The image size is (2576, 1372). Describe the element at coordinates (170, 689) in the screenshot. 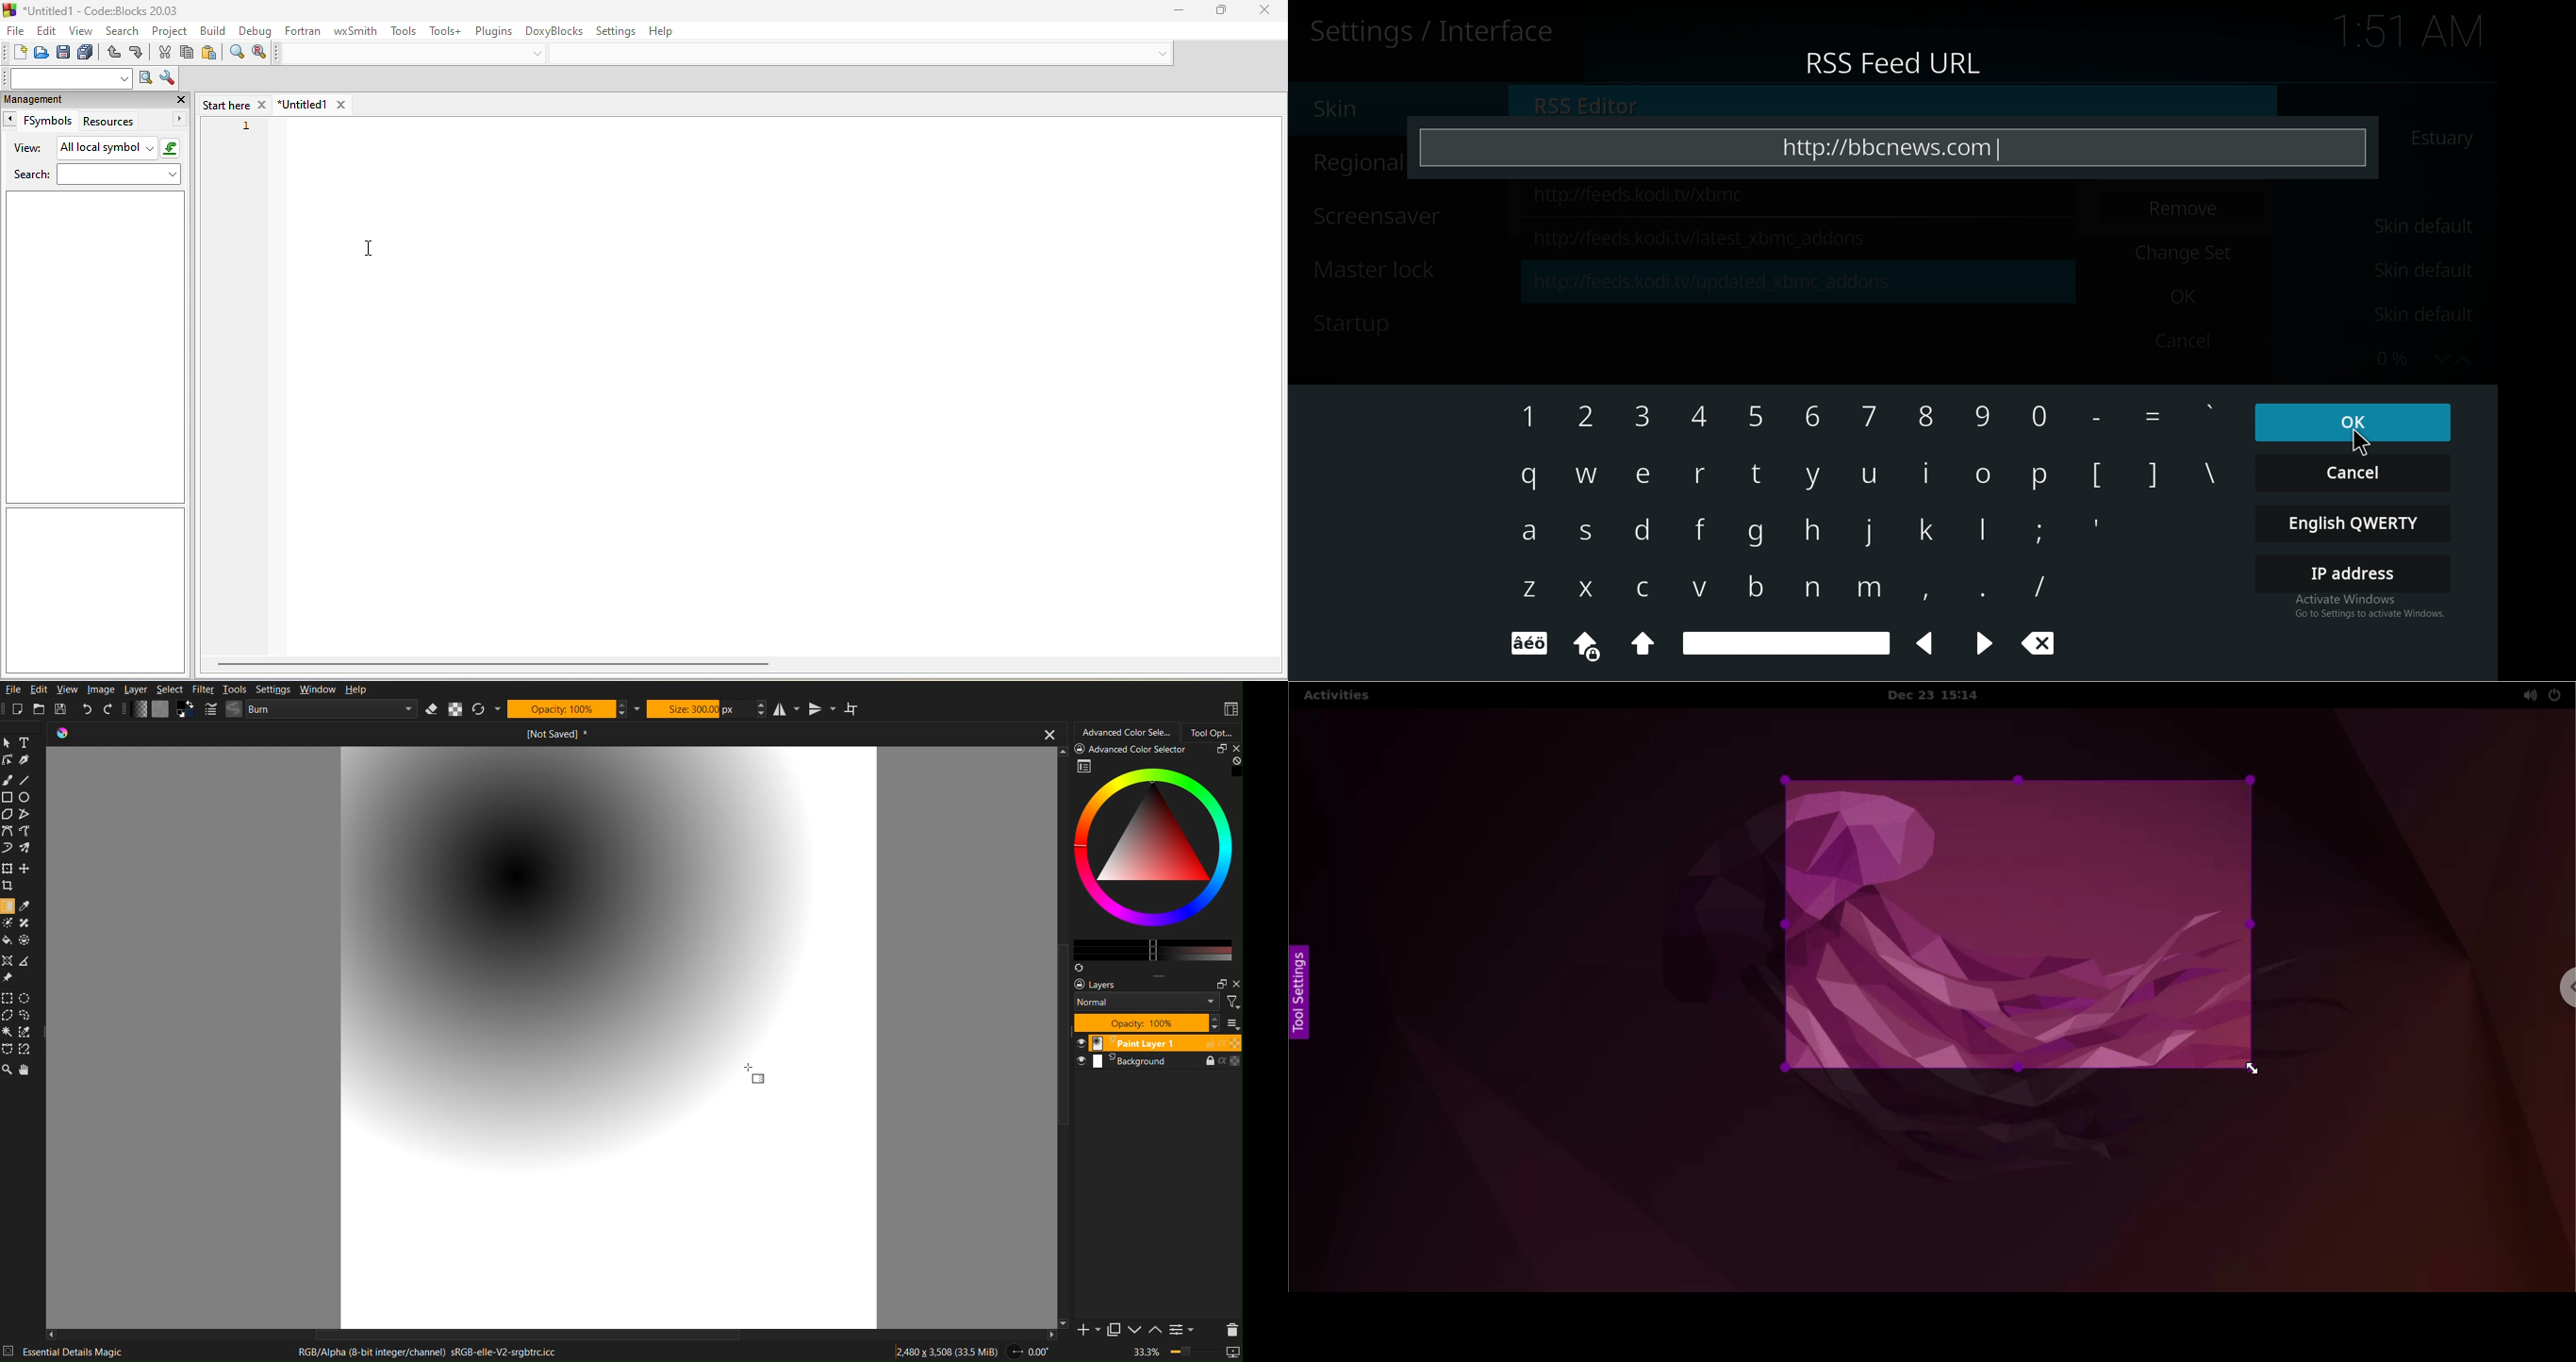

I see `Select` at that location.